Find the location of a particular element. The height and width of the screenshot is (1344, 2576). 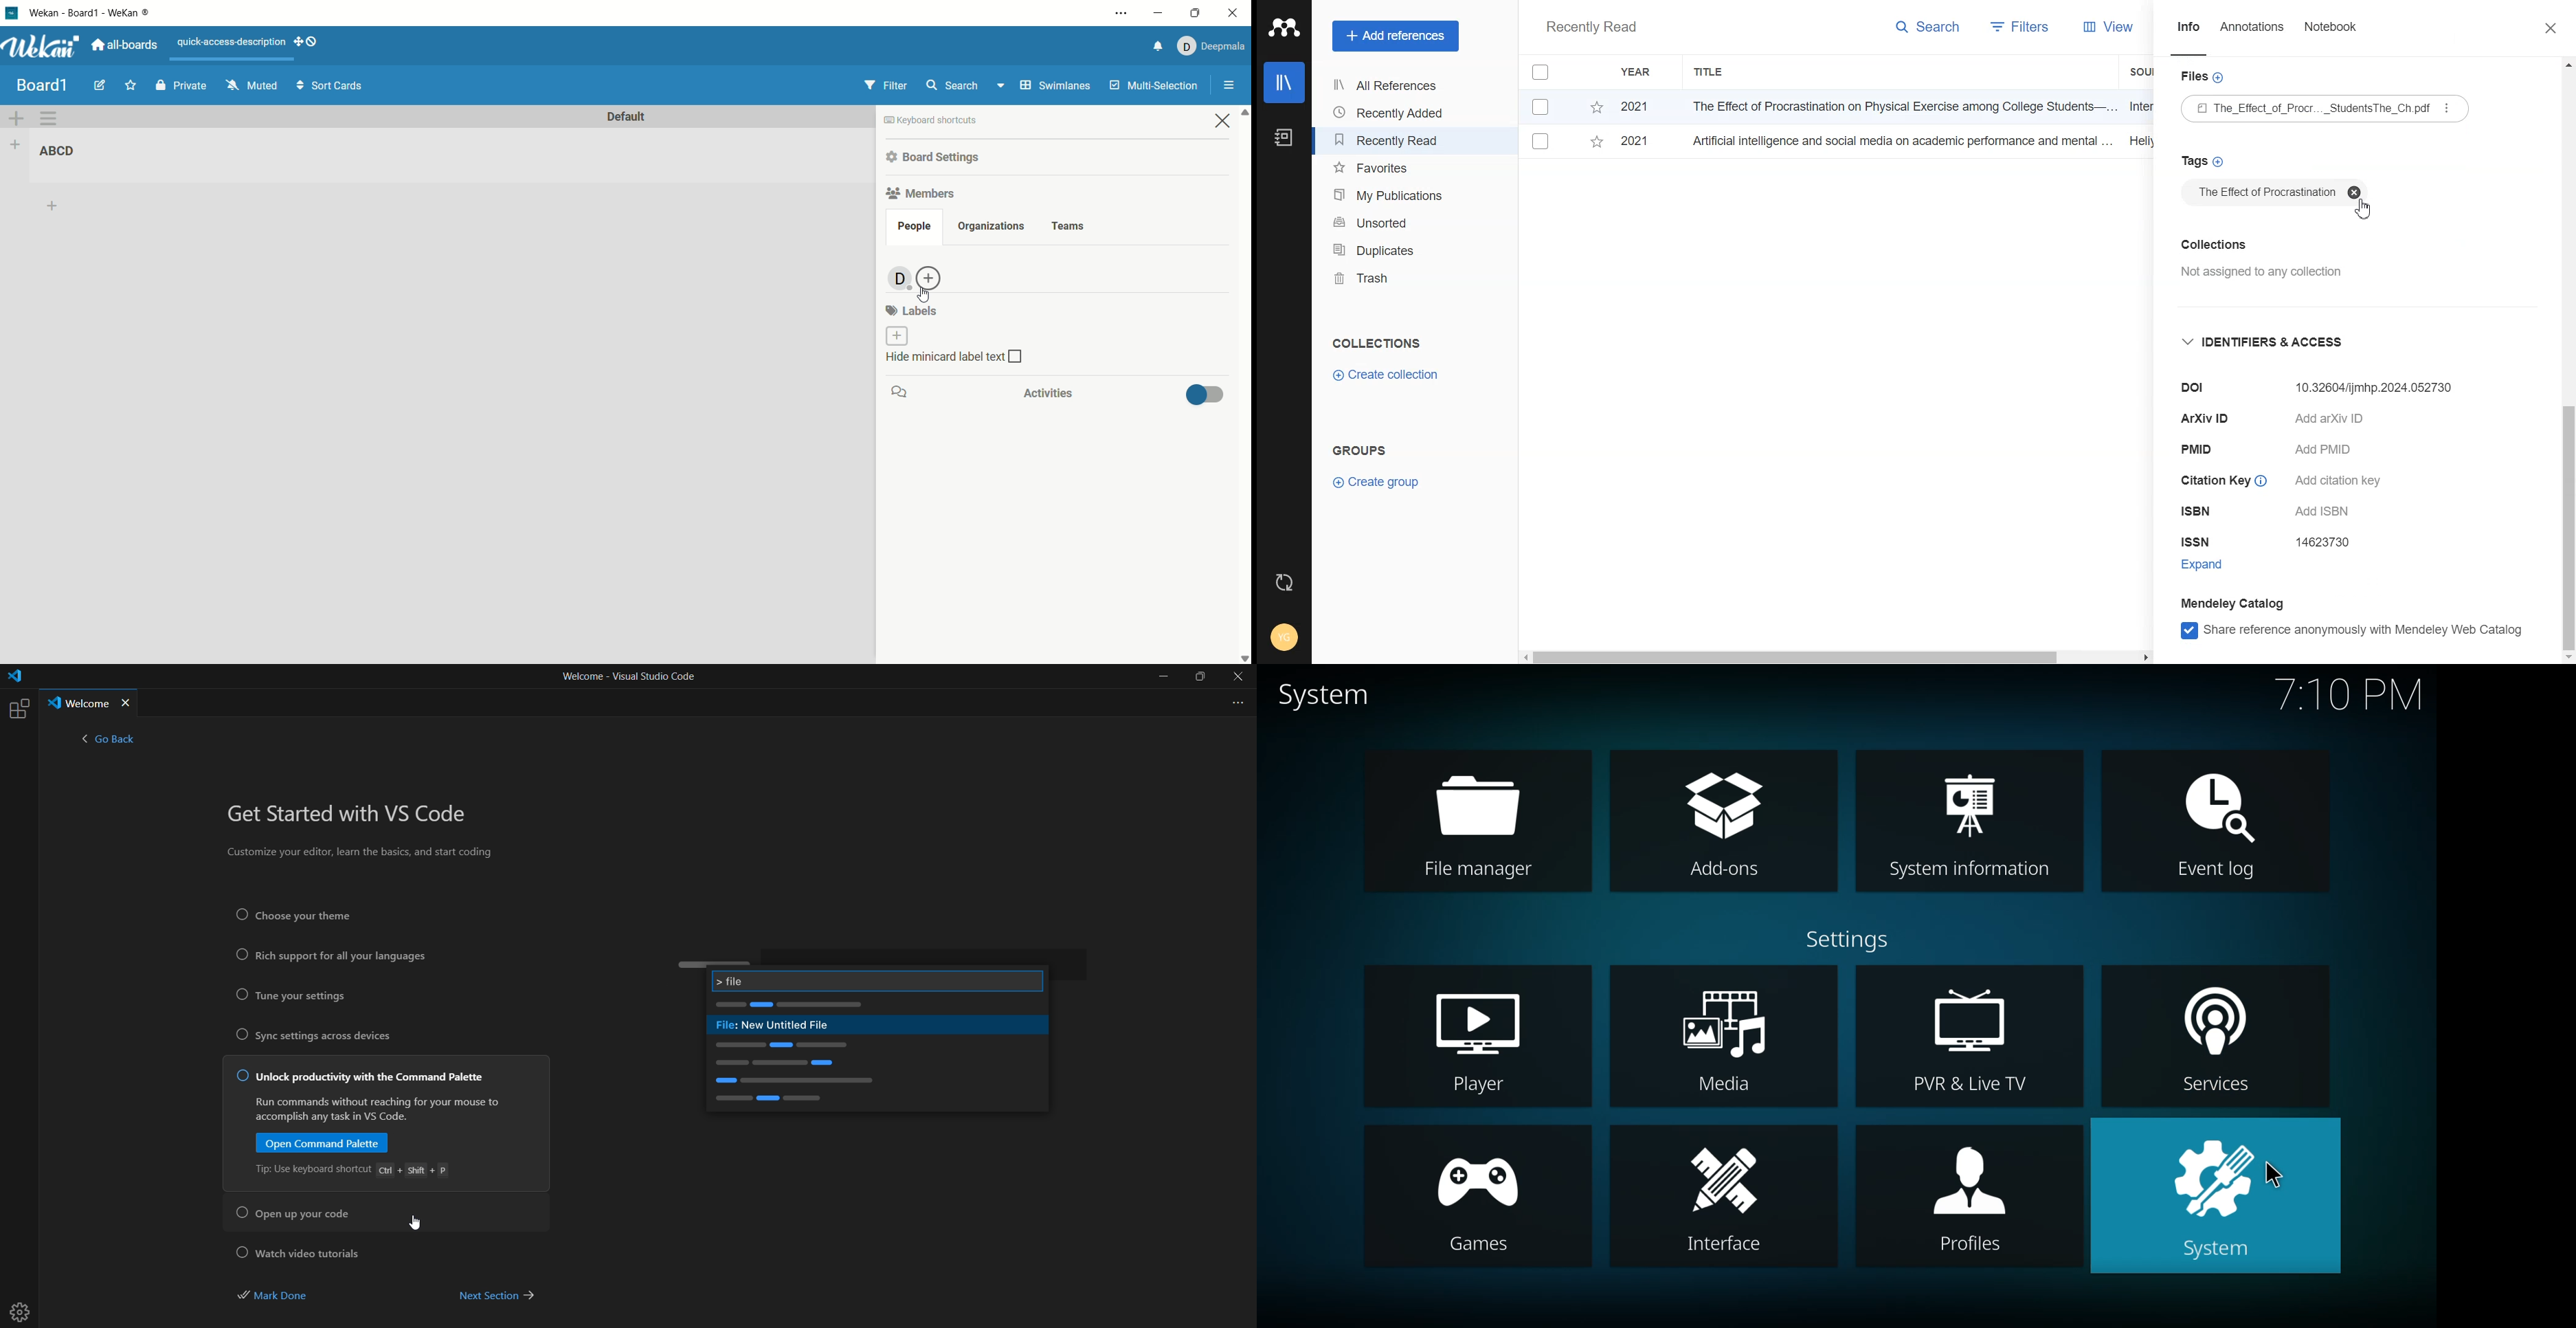

file is located at coordinates (877, 980).